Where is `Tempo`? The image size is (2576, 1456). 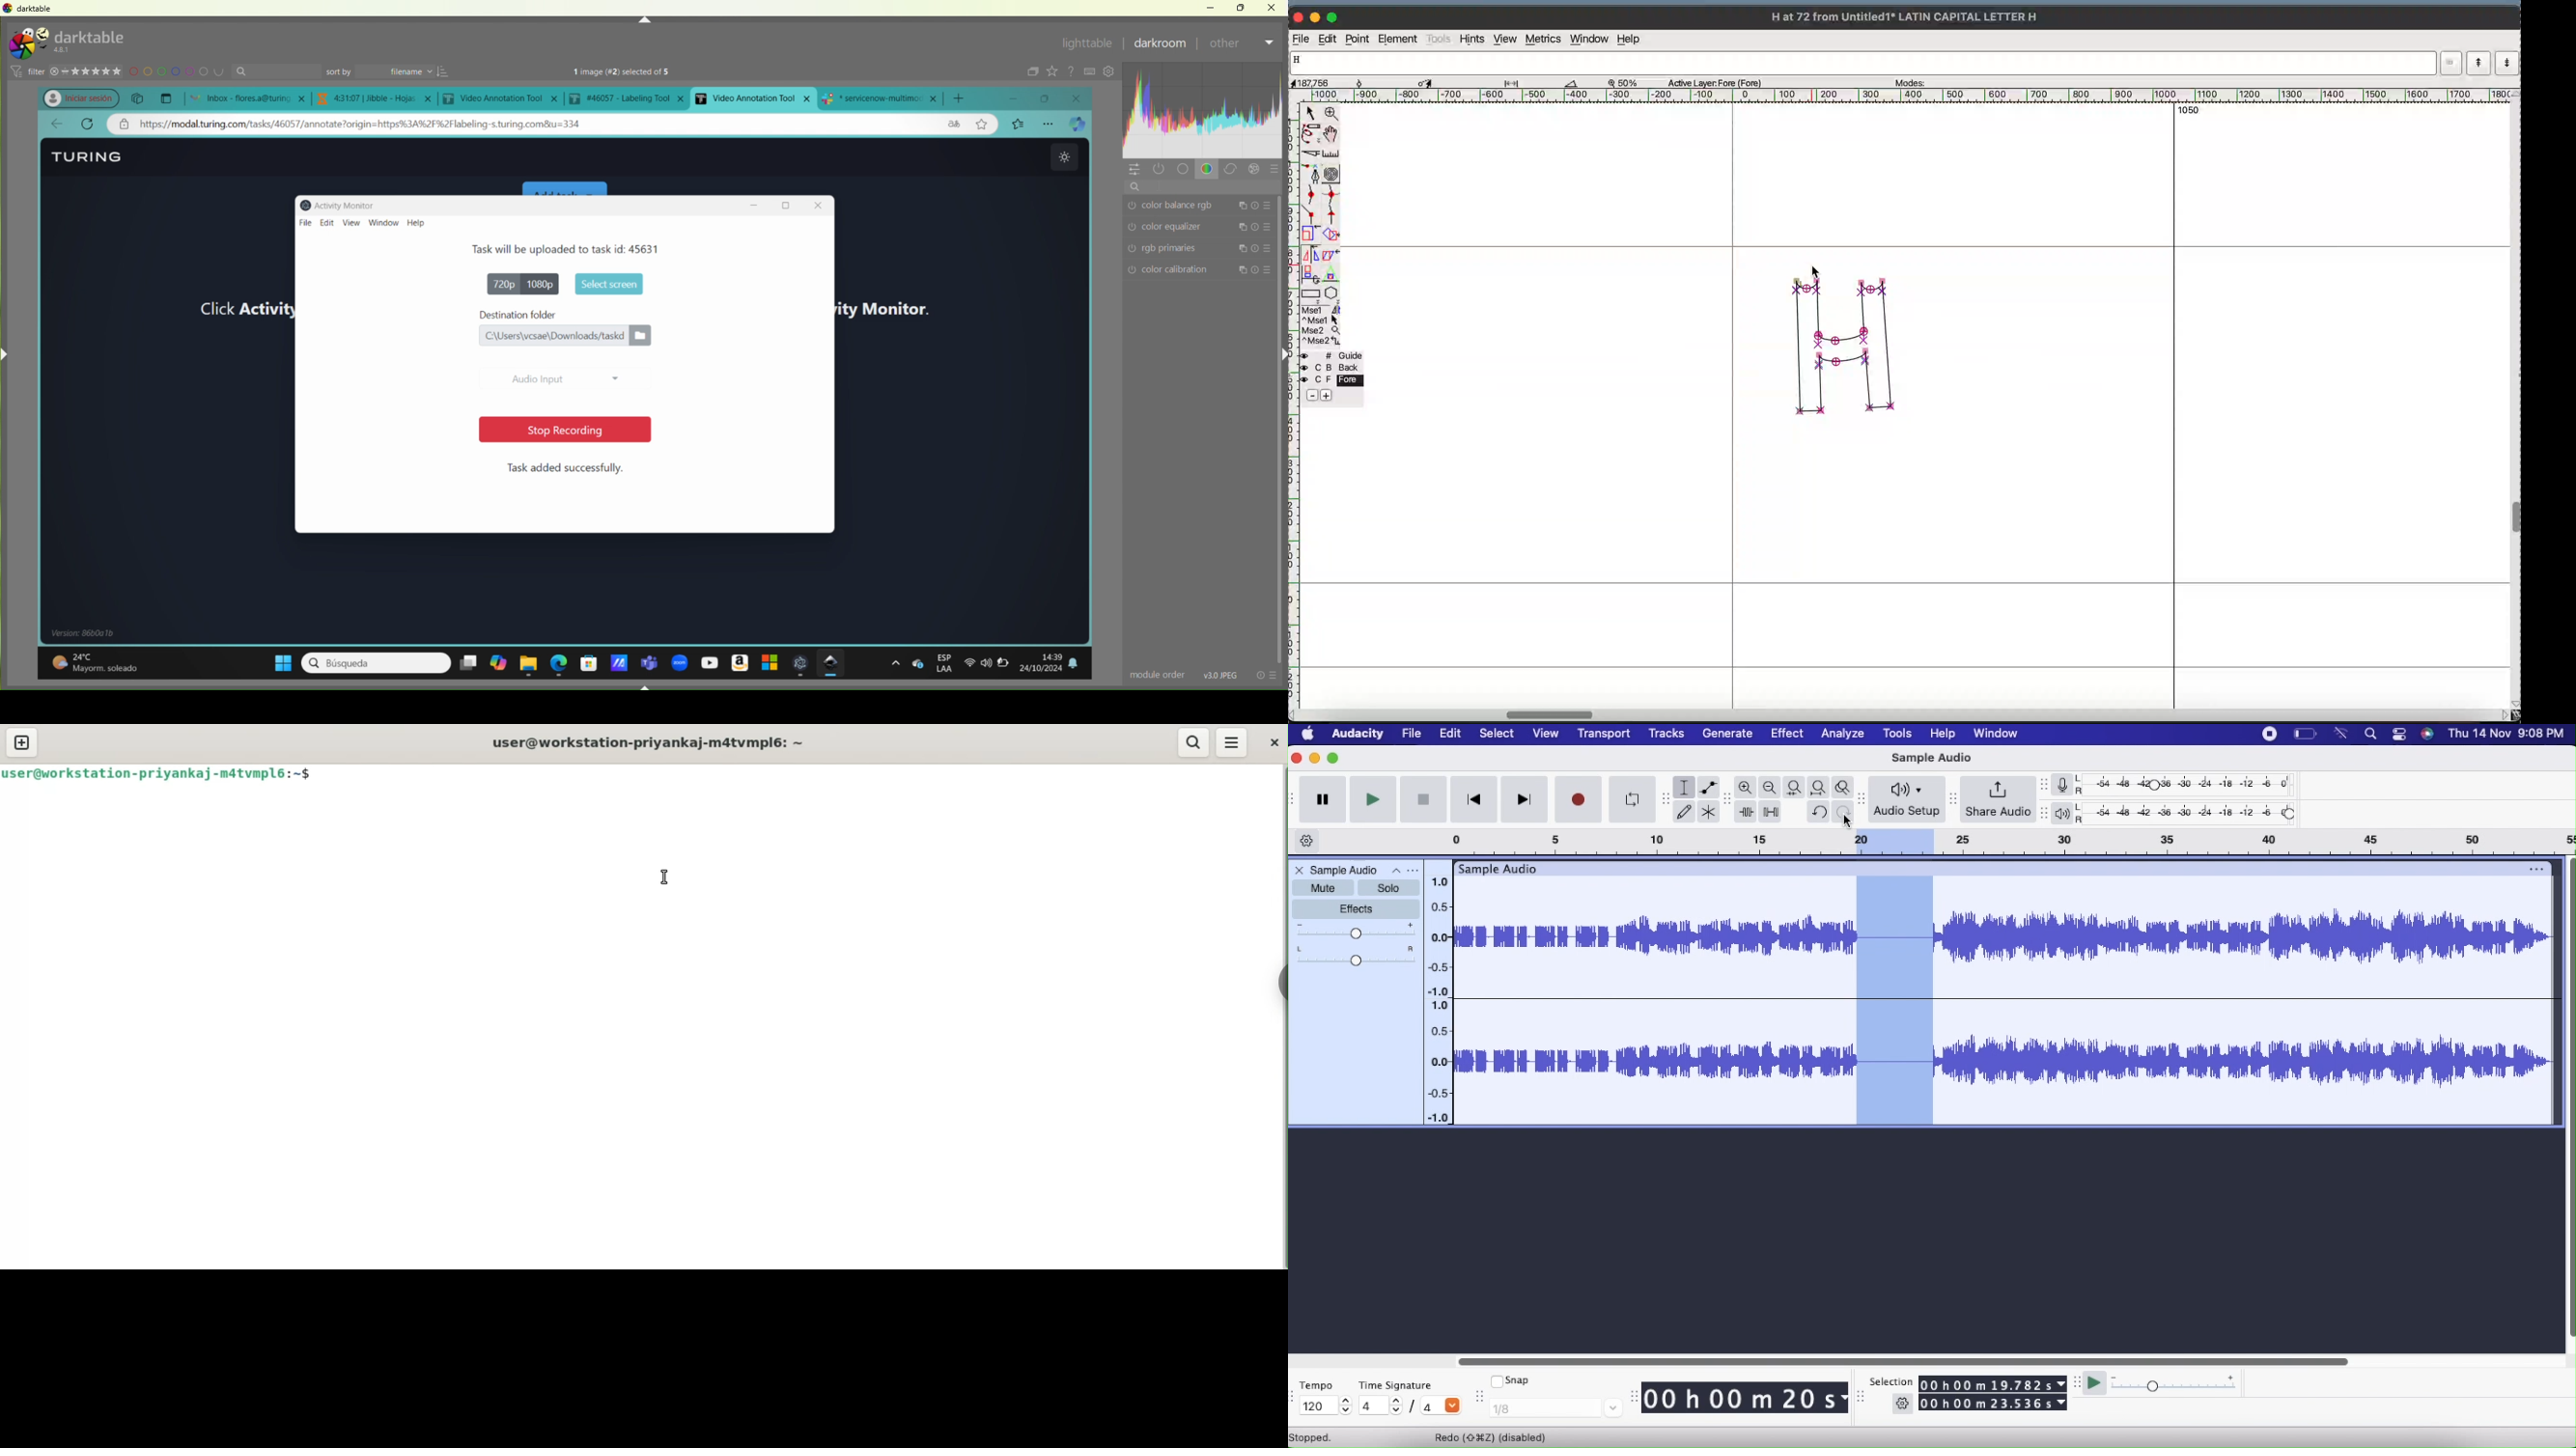 Tempo is located at coordinates (1317, 1384).